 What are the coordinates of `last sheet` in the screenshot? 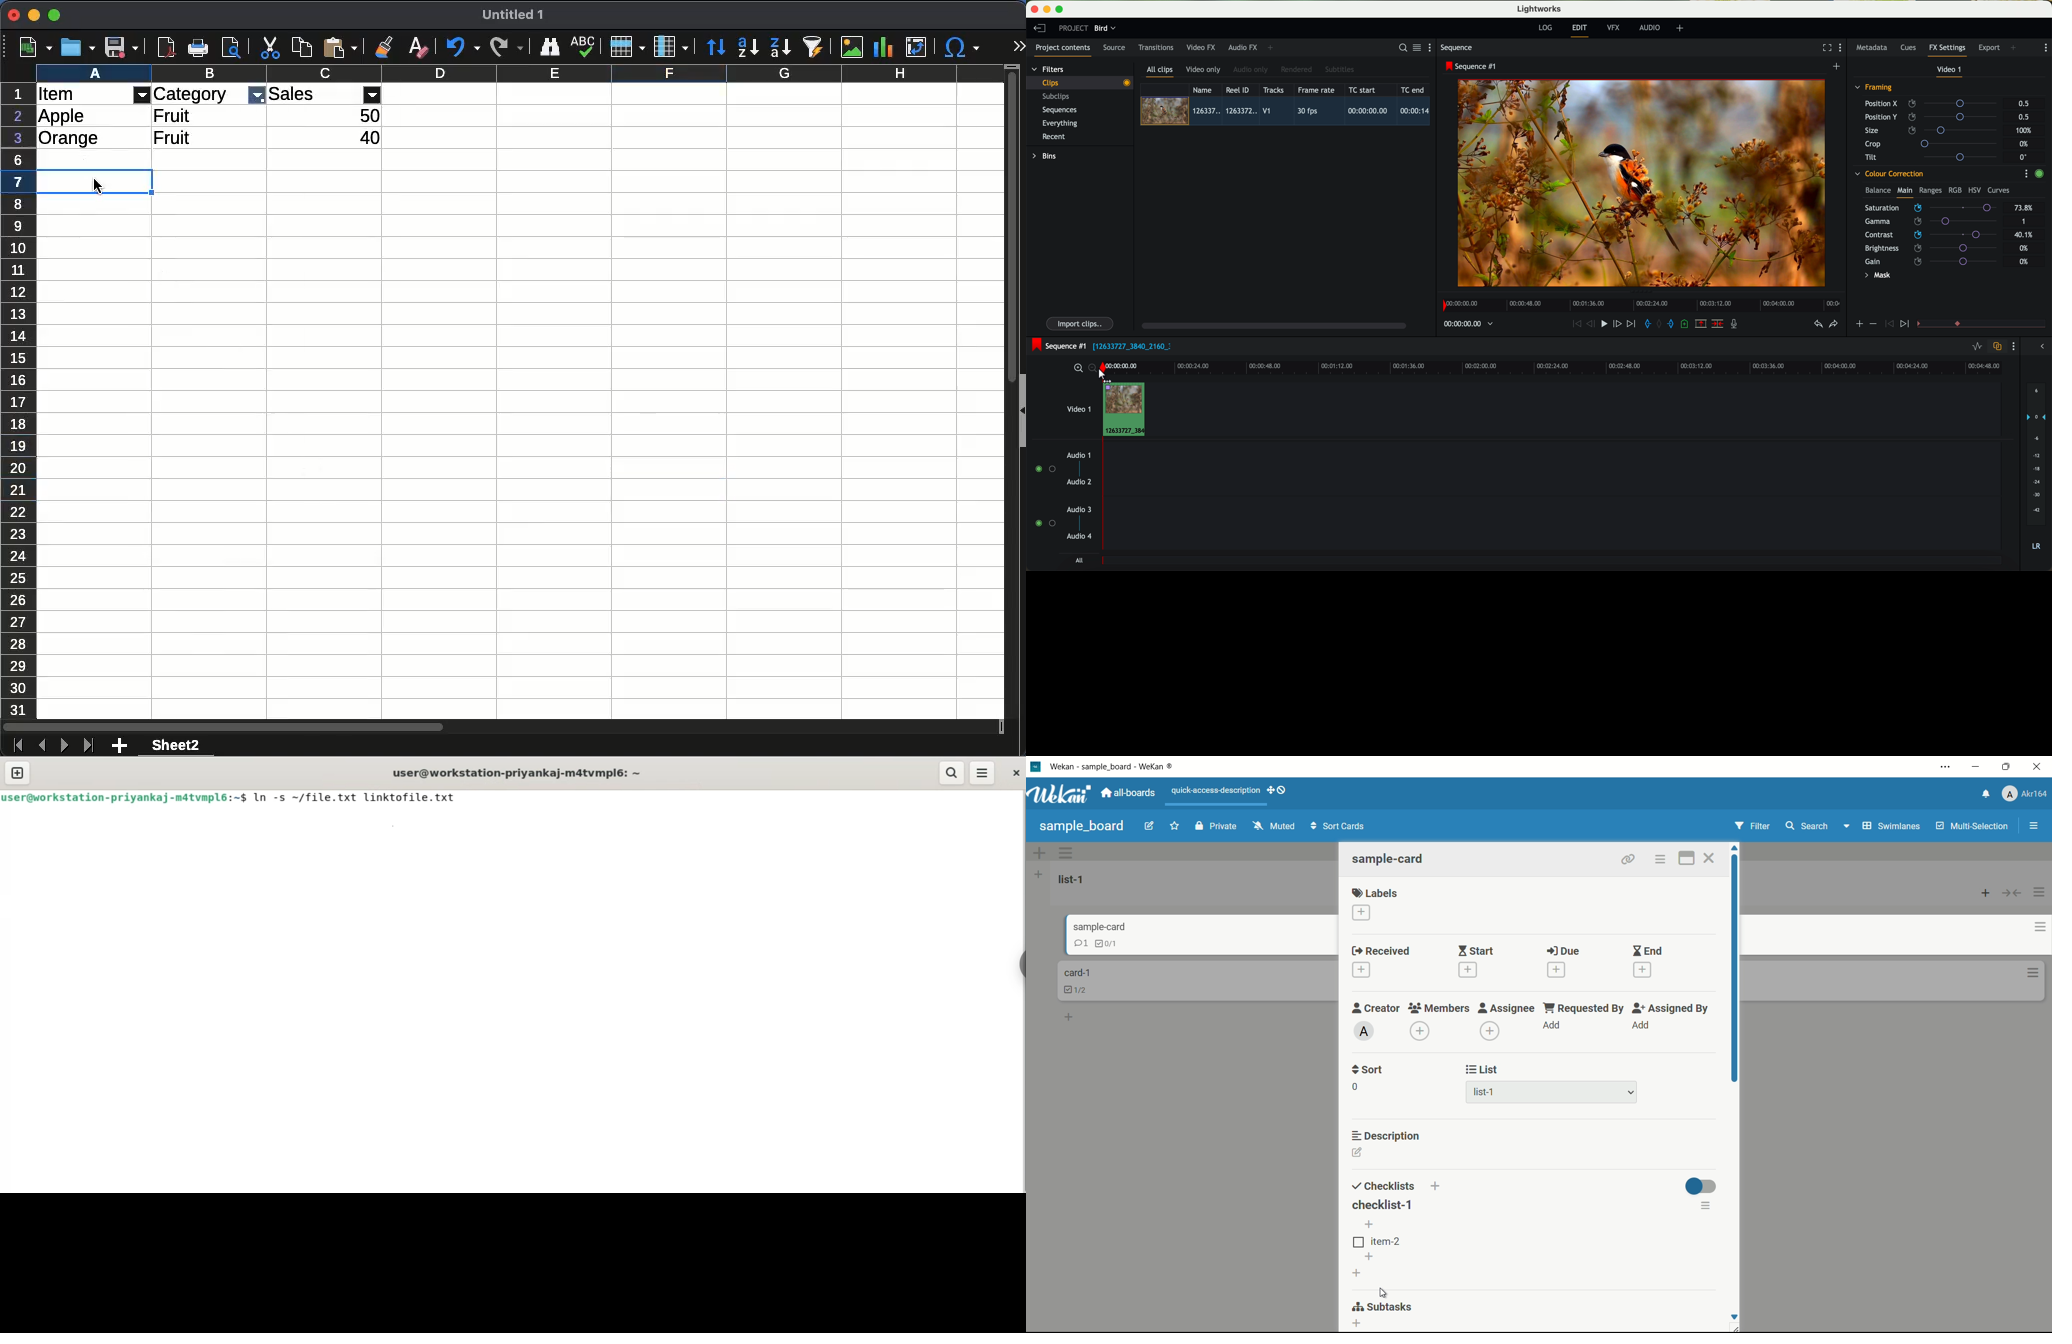 It's located at (88, 746).